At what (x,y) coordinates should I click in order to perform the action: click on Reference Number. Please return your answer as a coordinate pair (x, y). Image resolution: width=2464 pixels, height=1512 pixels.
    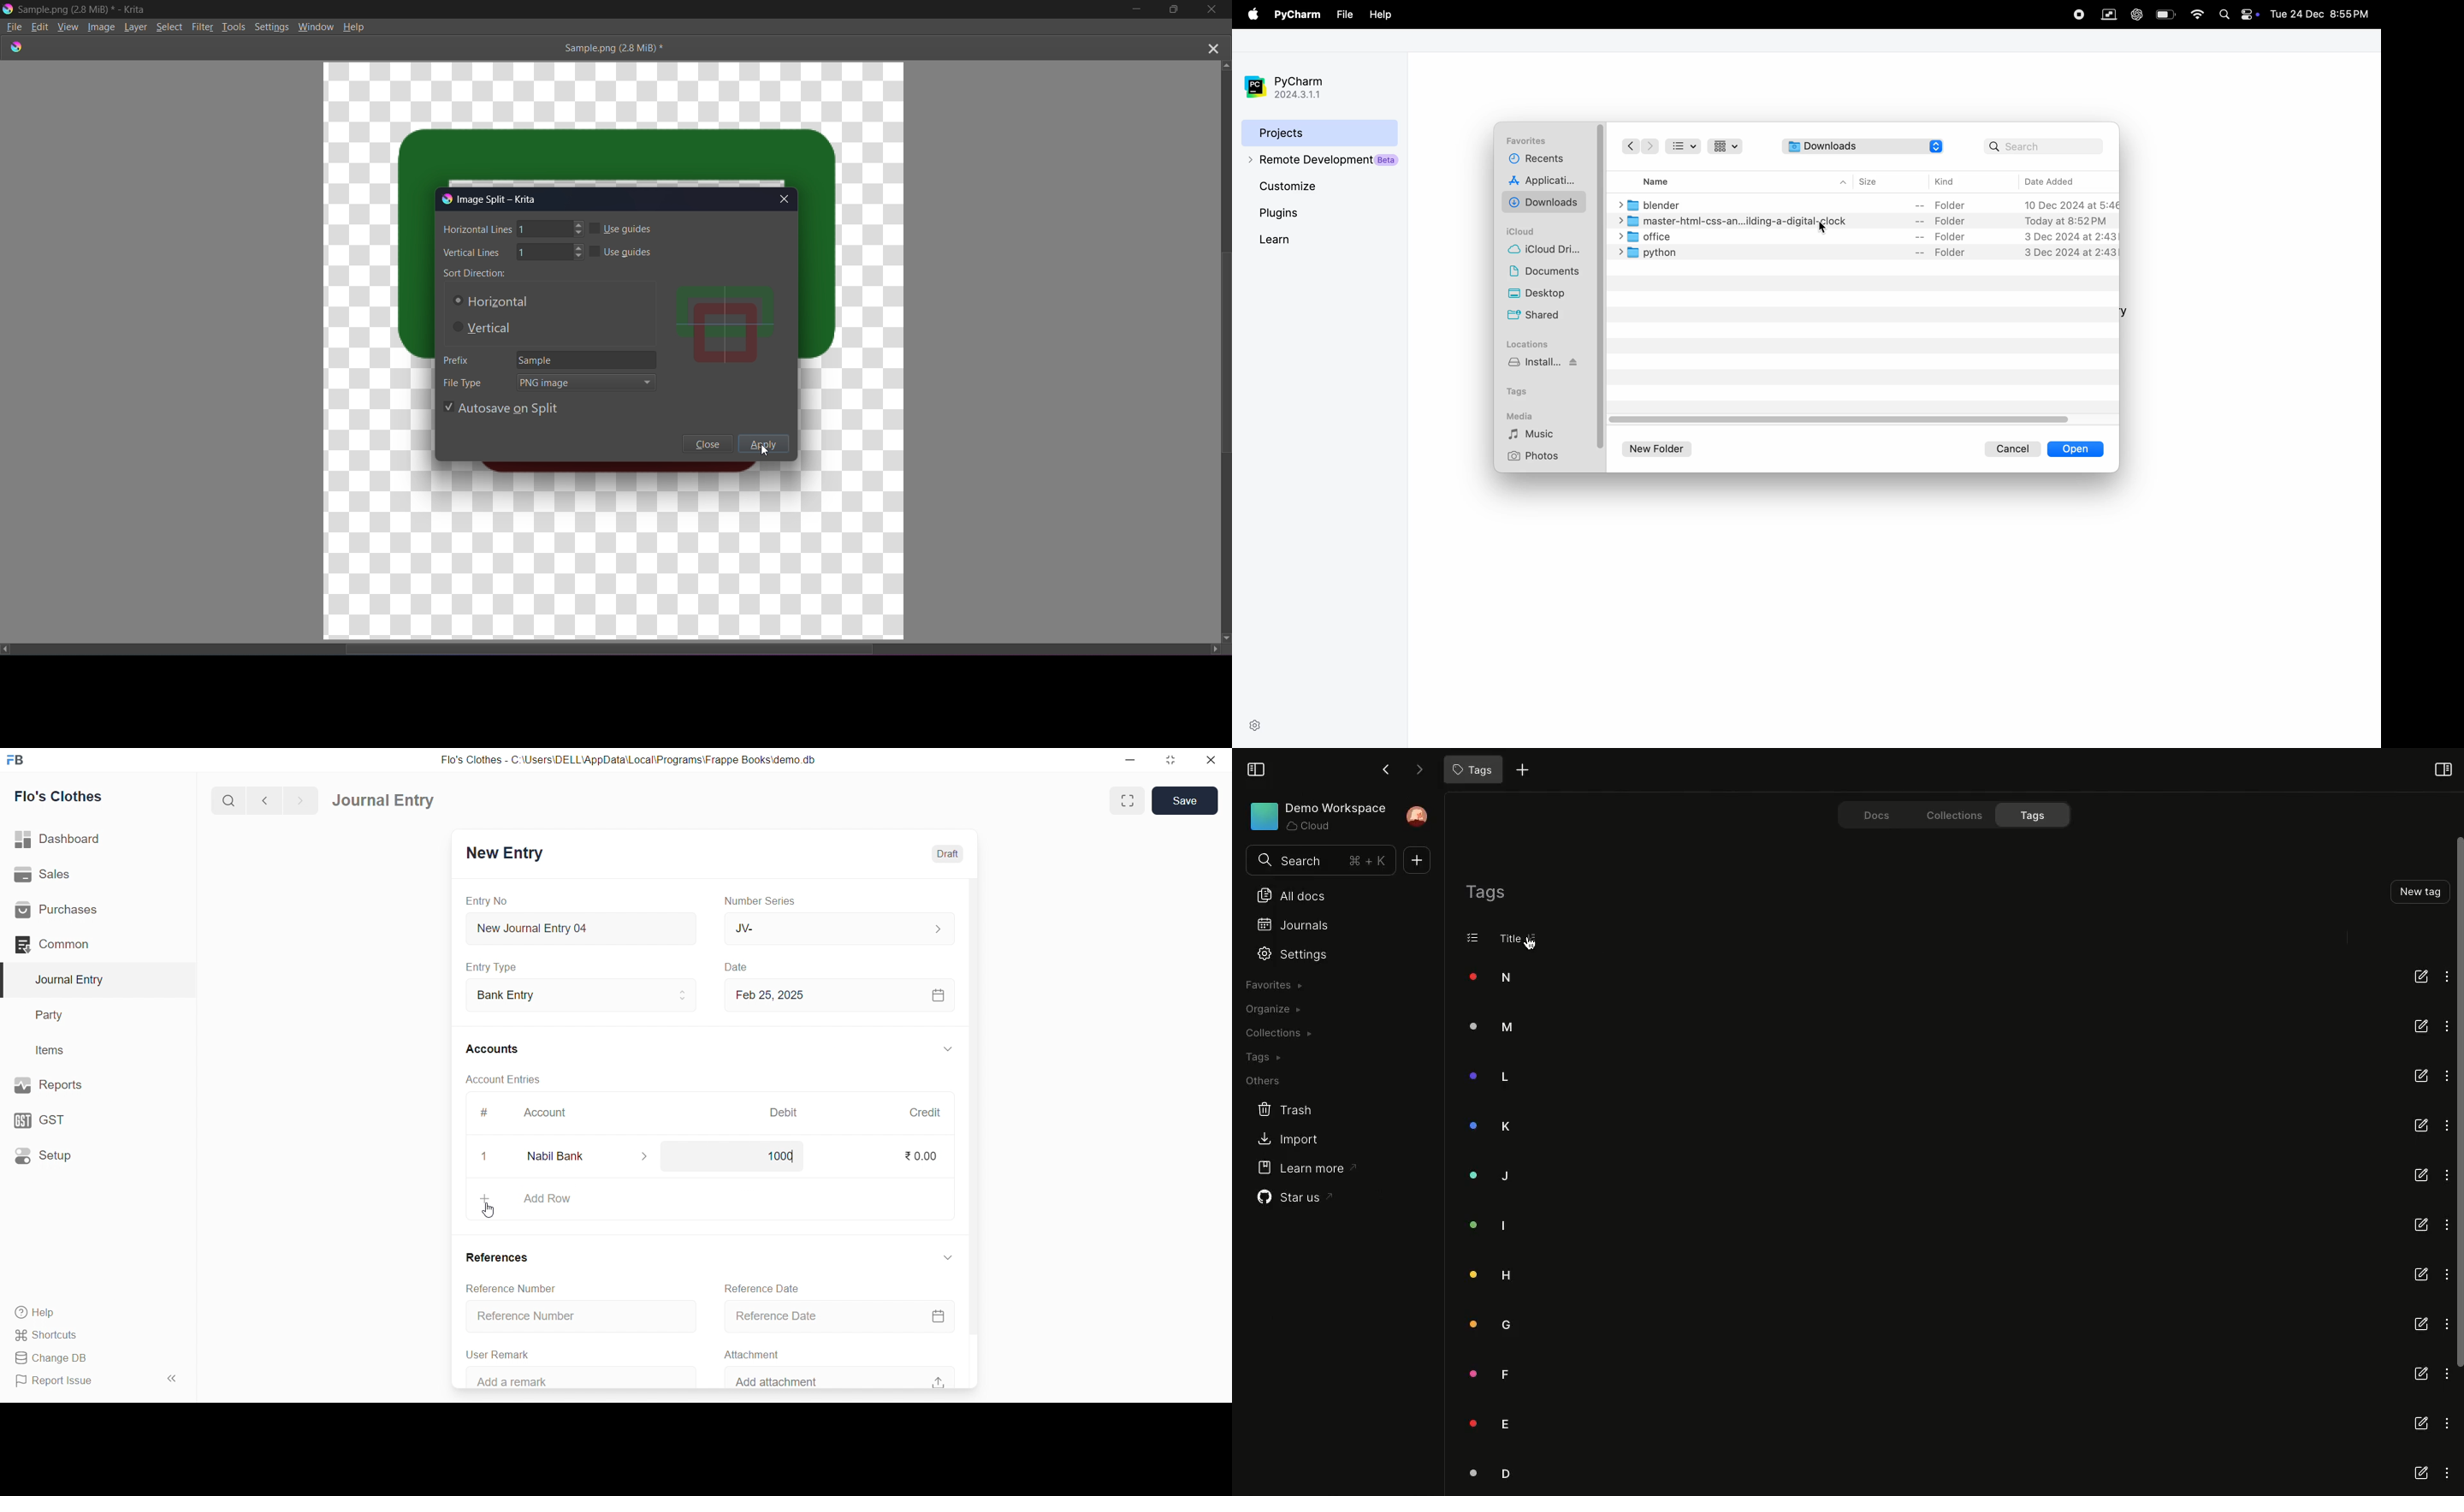
    Looking at the image, I should click on (570, 1316).